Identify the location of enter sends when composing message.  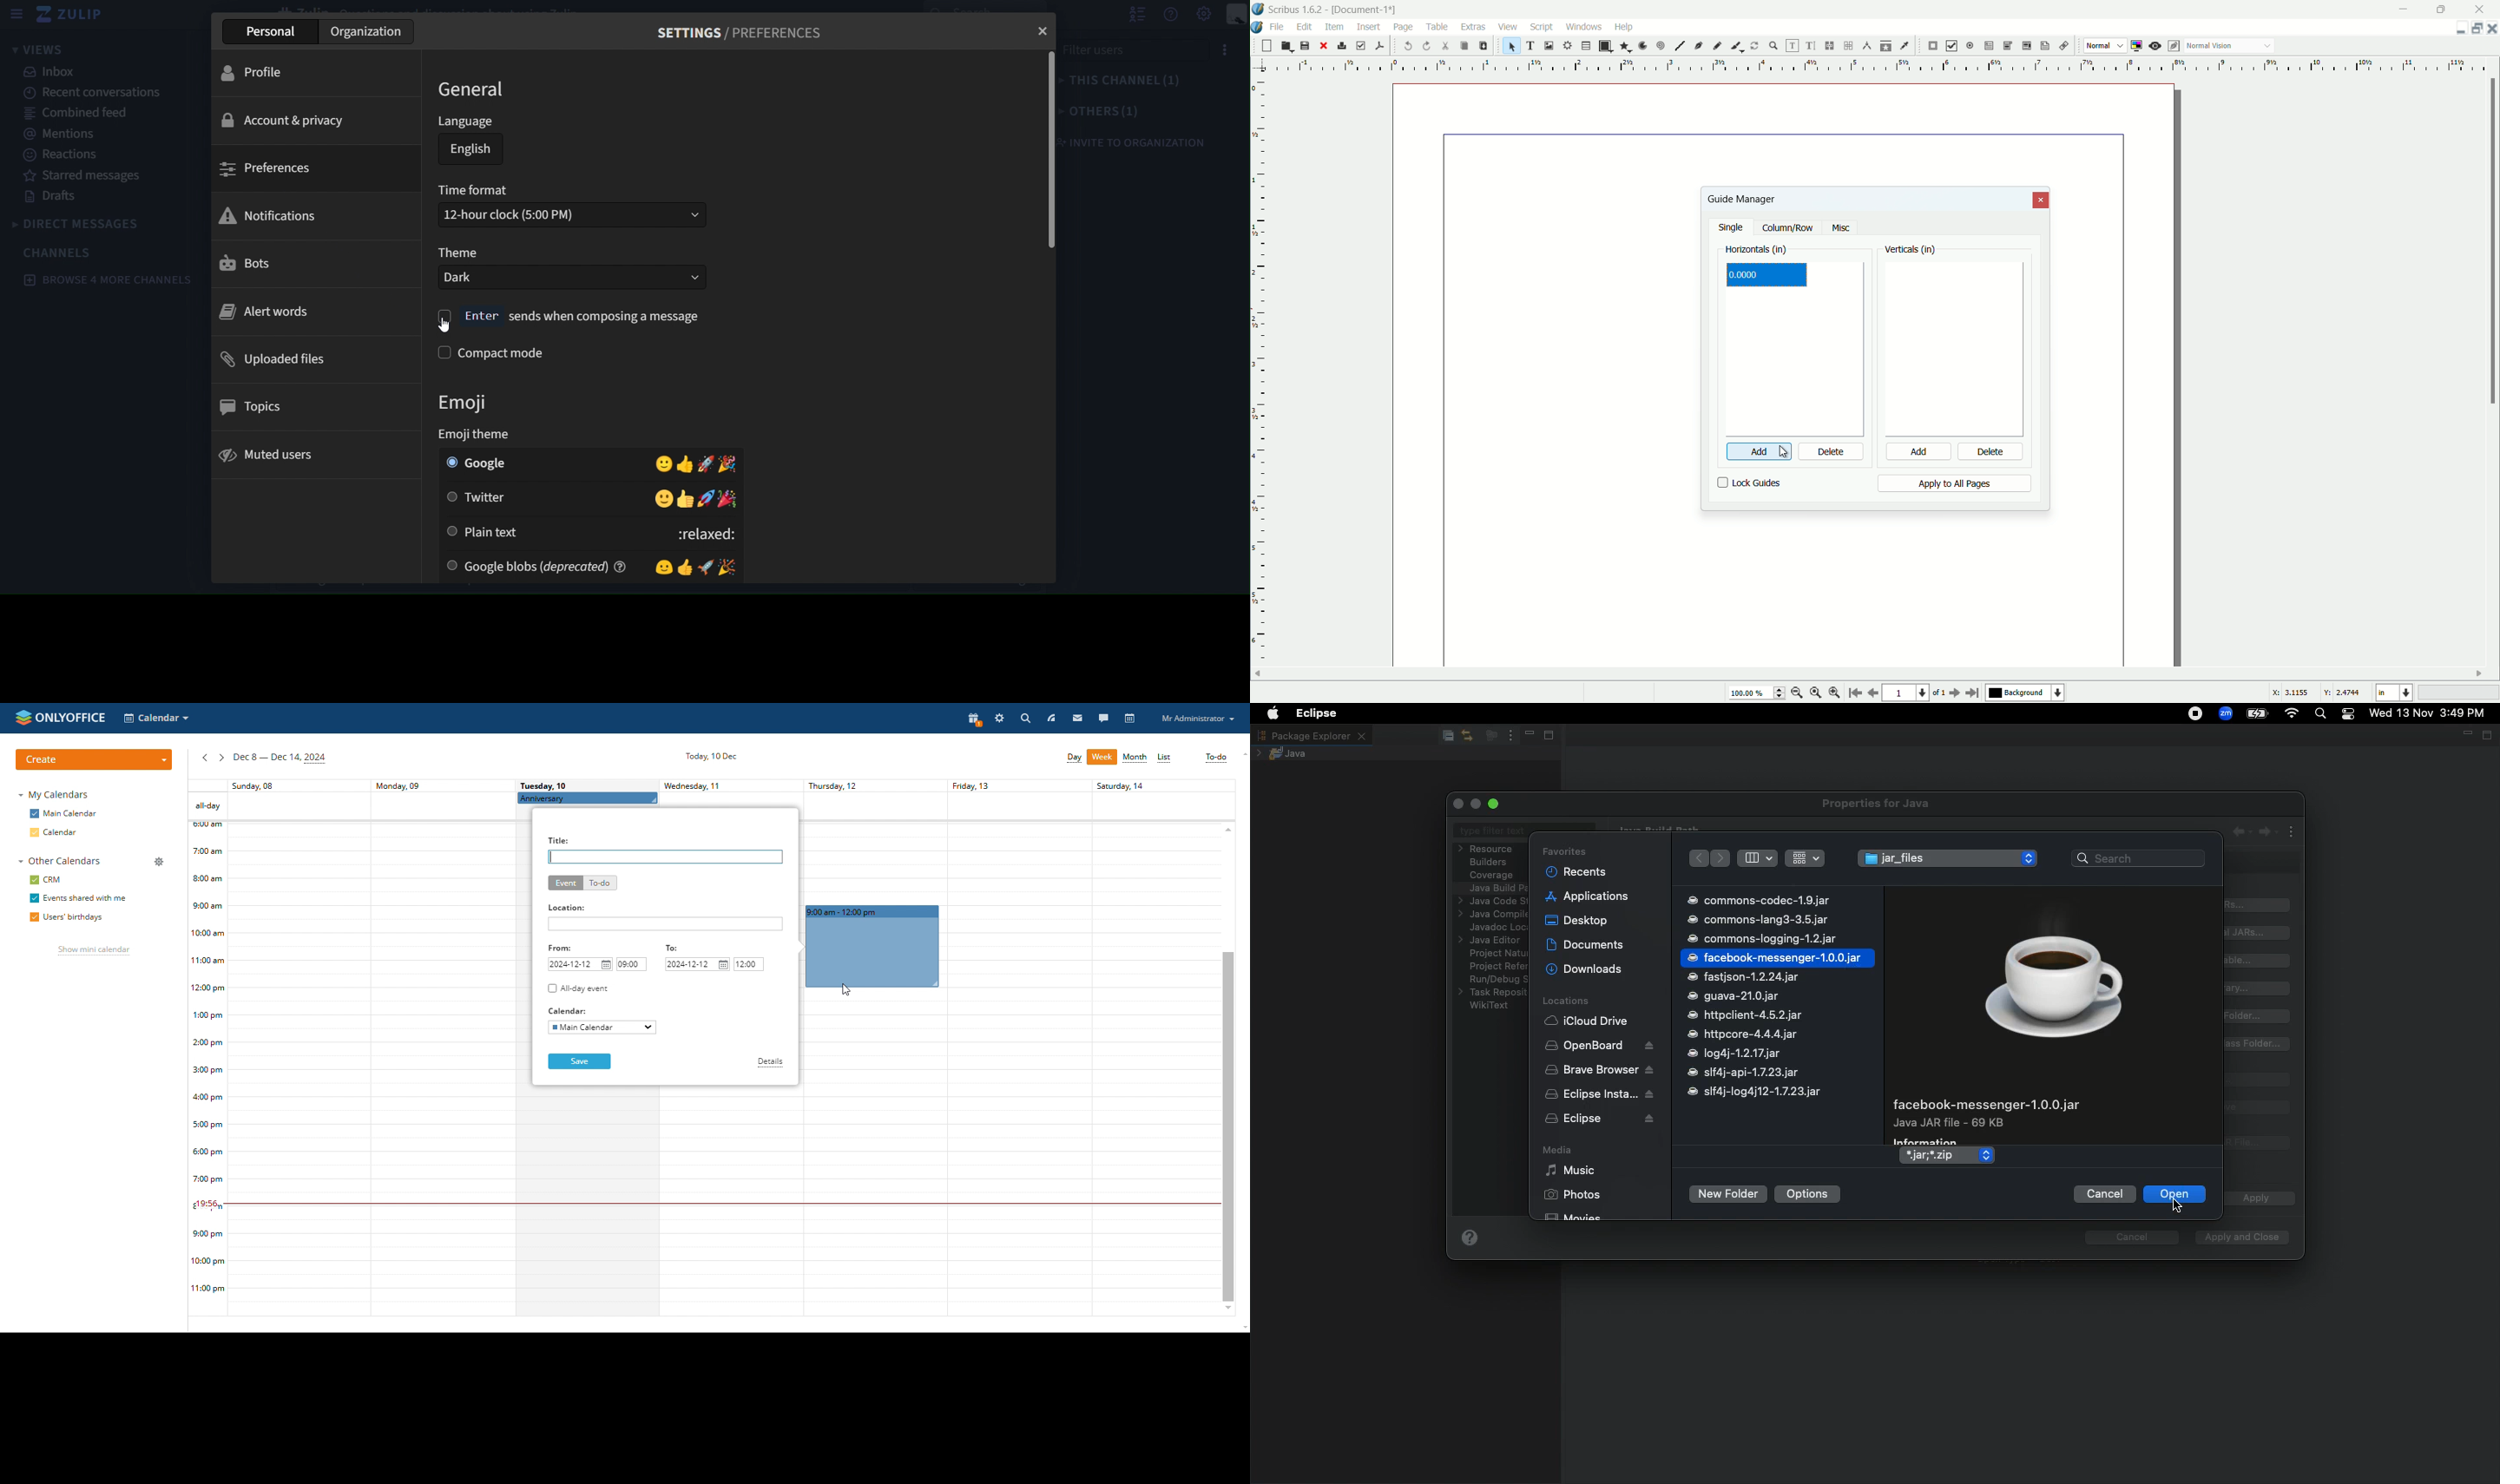
(571, 318).